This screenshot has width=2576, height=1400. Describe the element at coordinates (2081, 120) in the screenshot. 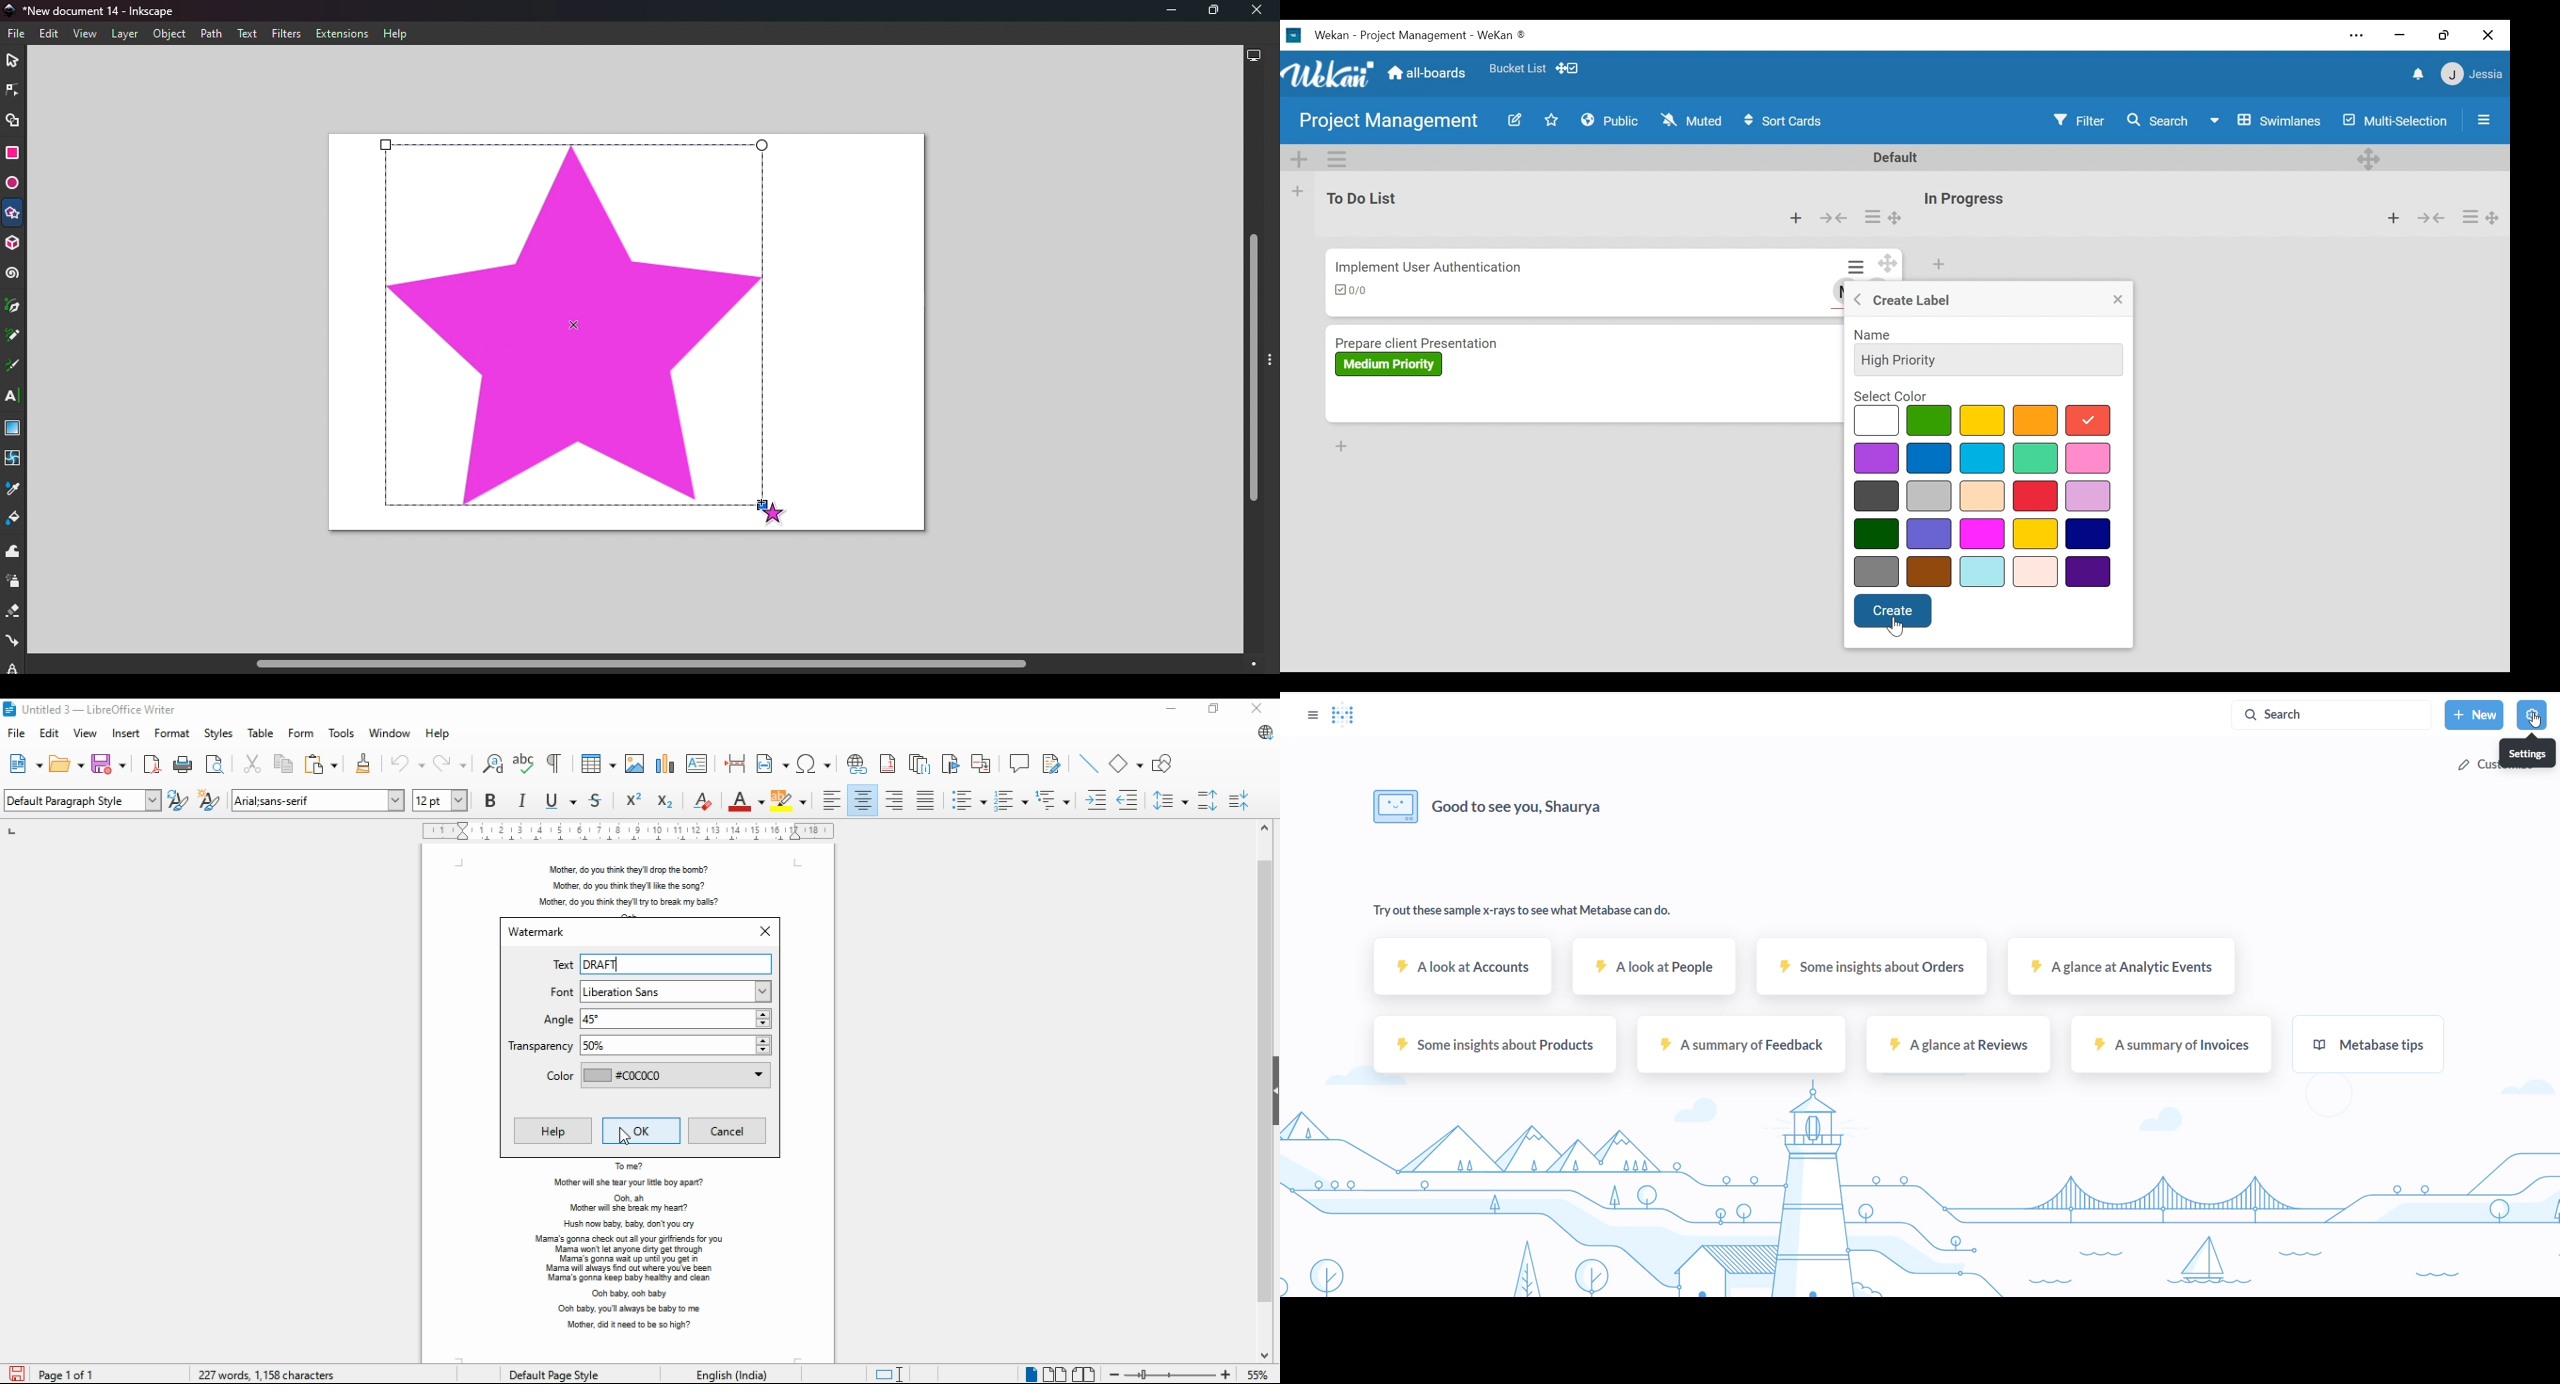

I see `Filter` at that location.